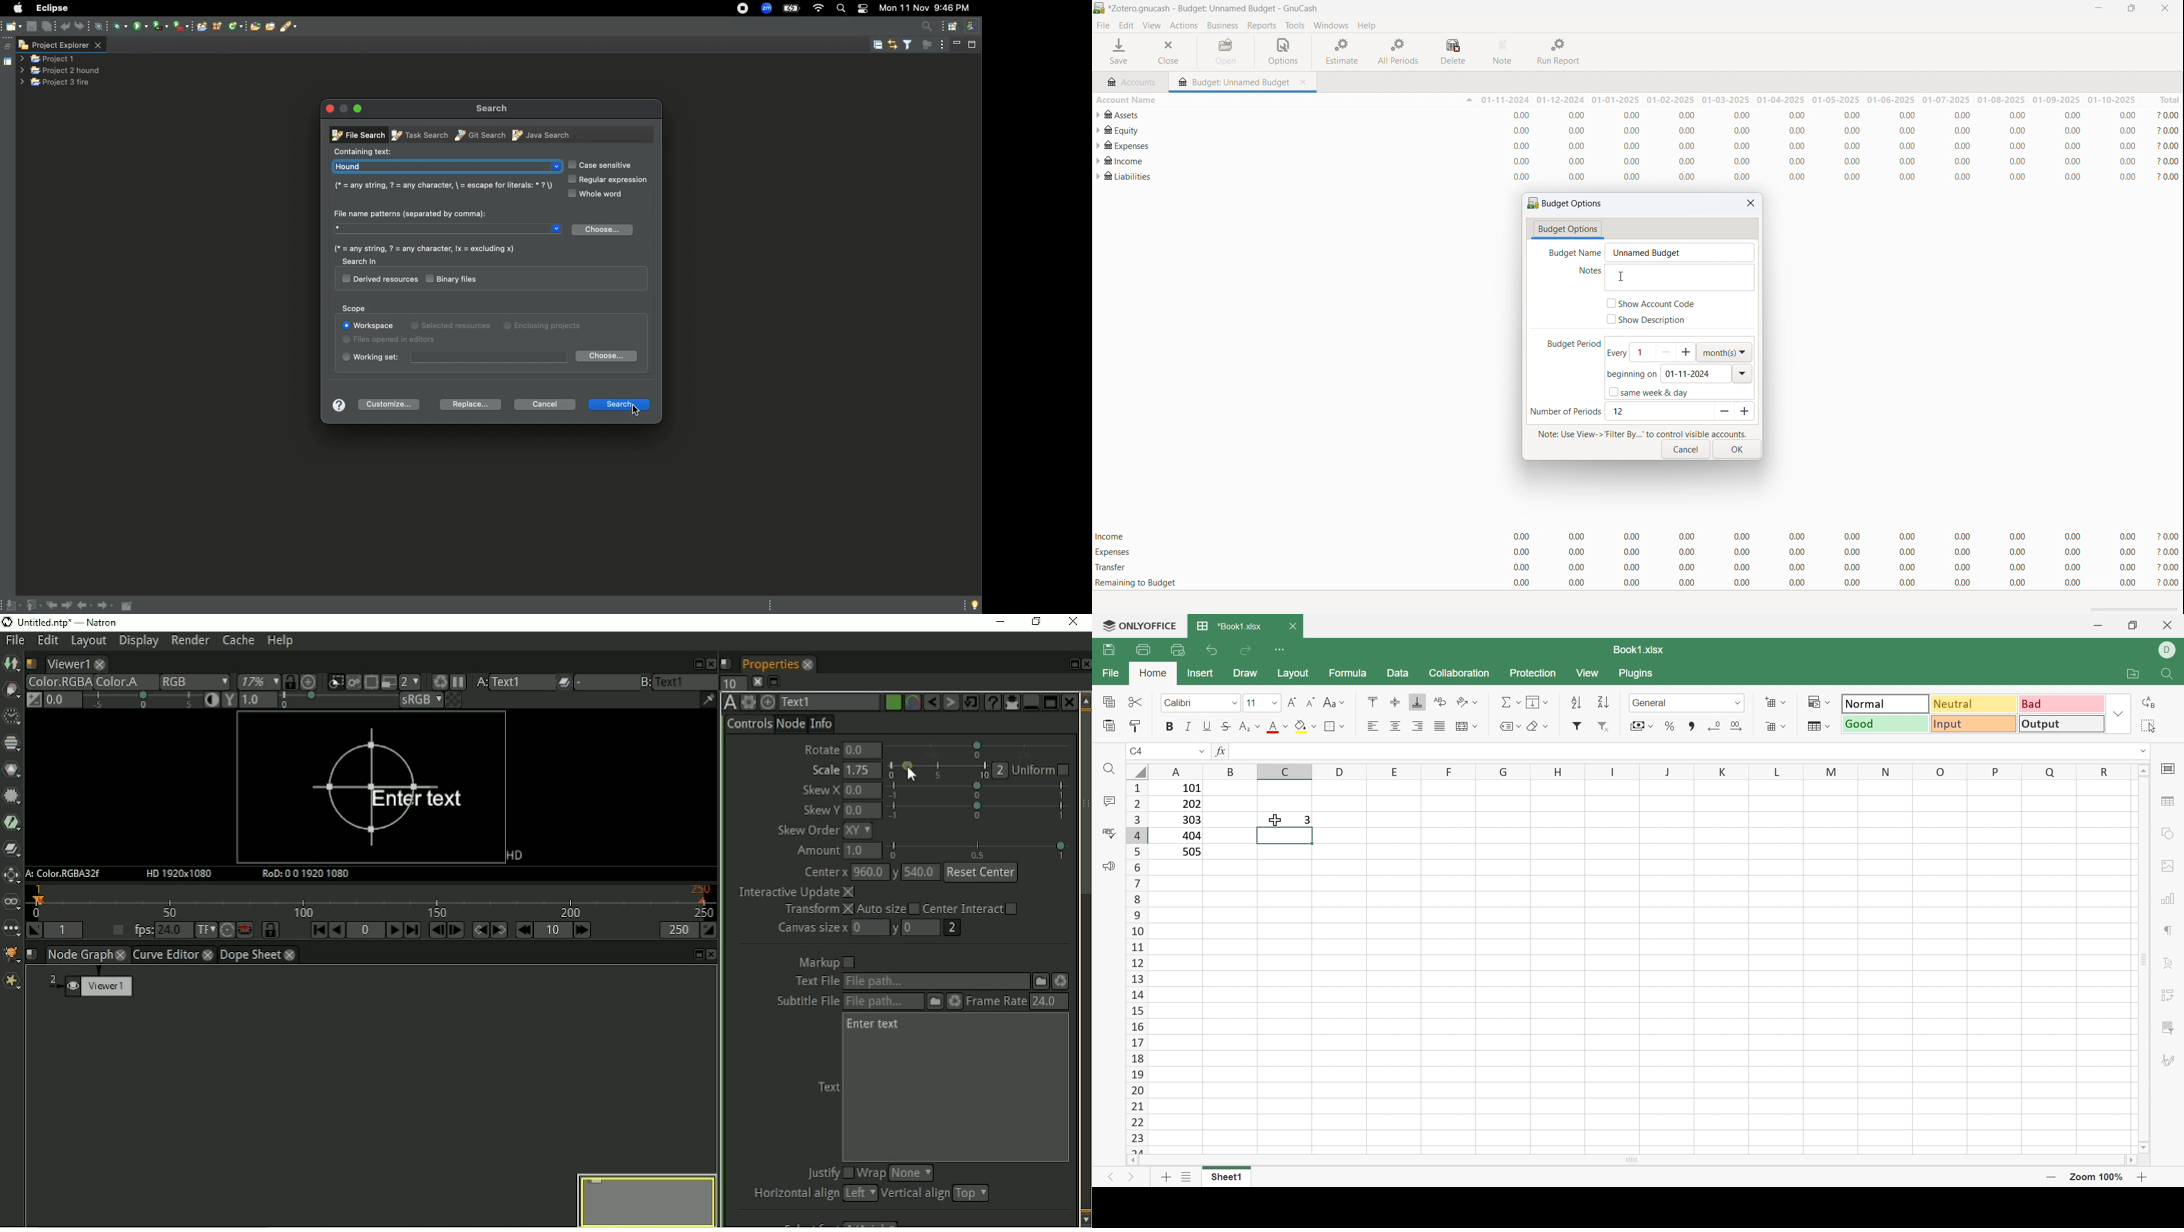  Describe the element at coordinates (396, 340) in the screenshot. I see `Files opened in editors` at that location.